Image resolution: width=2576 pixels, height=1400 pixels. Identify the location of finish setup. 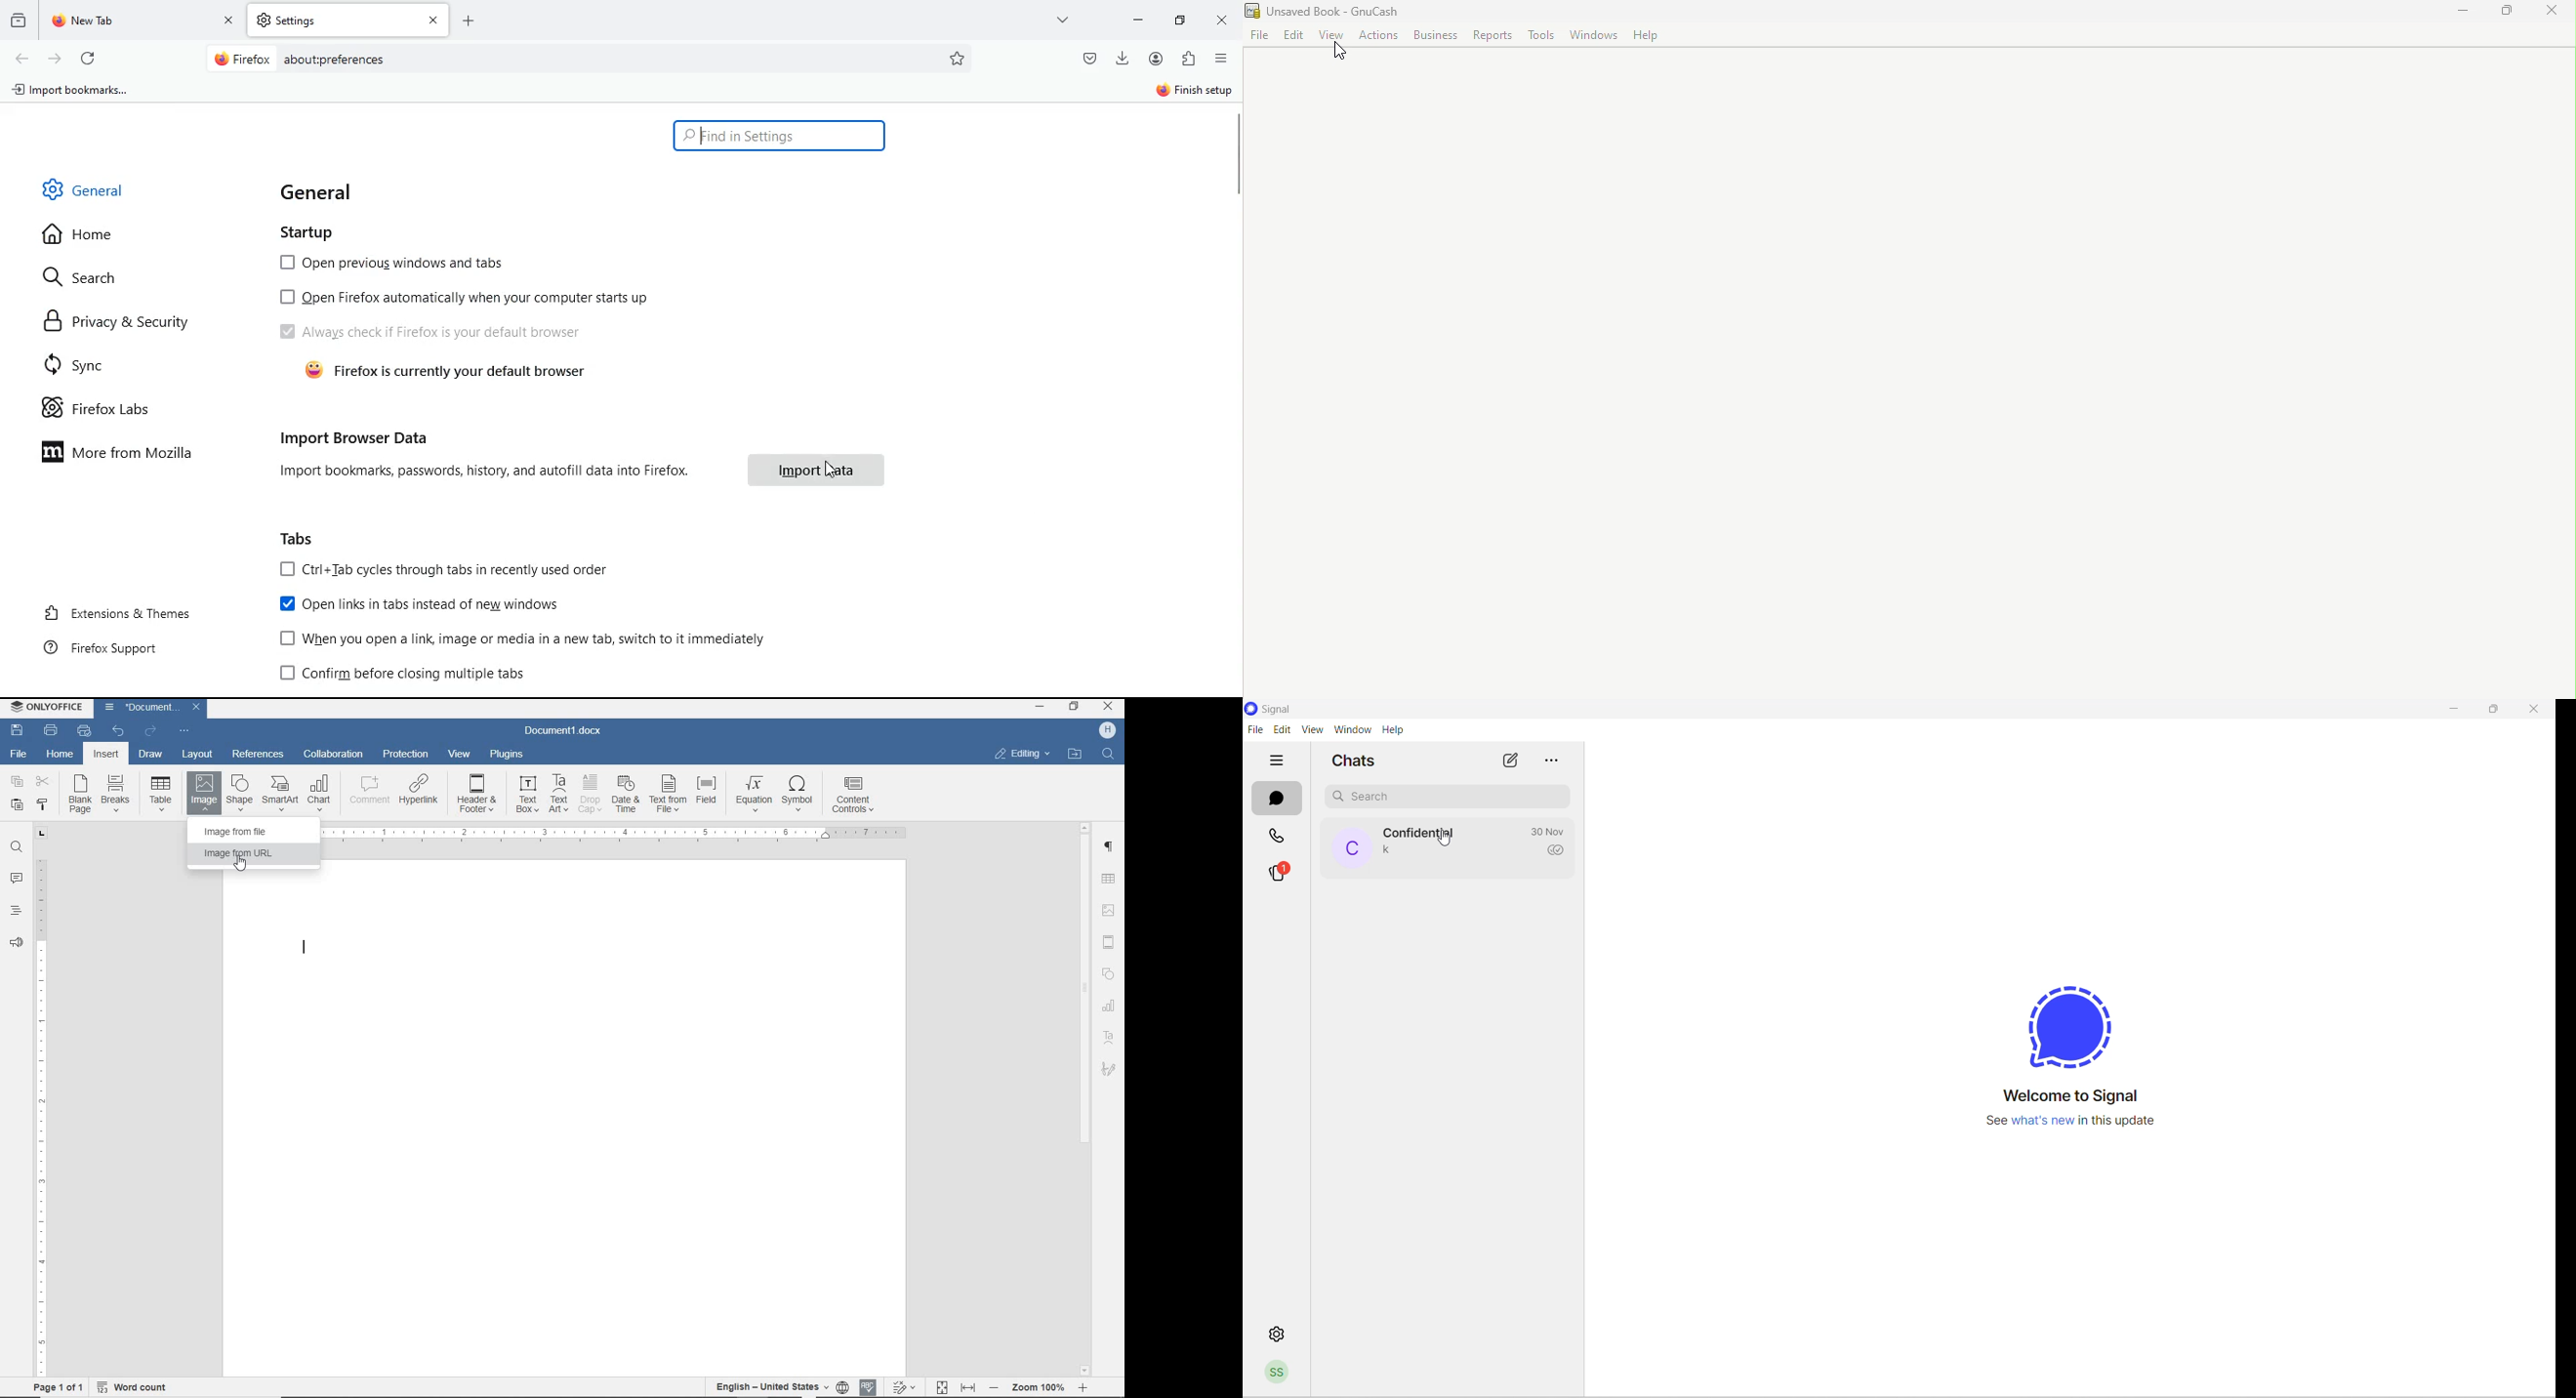
(1190, 93).